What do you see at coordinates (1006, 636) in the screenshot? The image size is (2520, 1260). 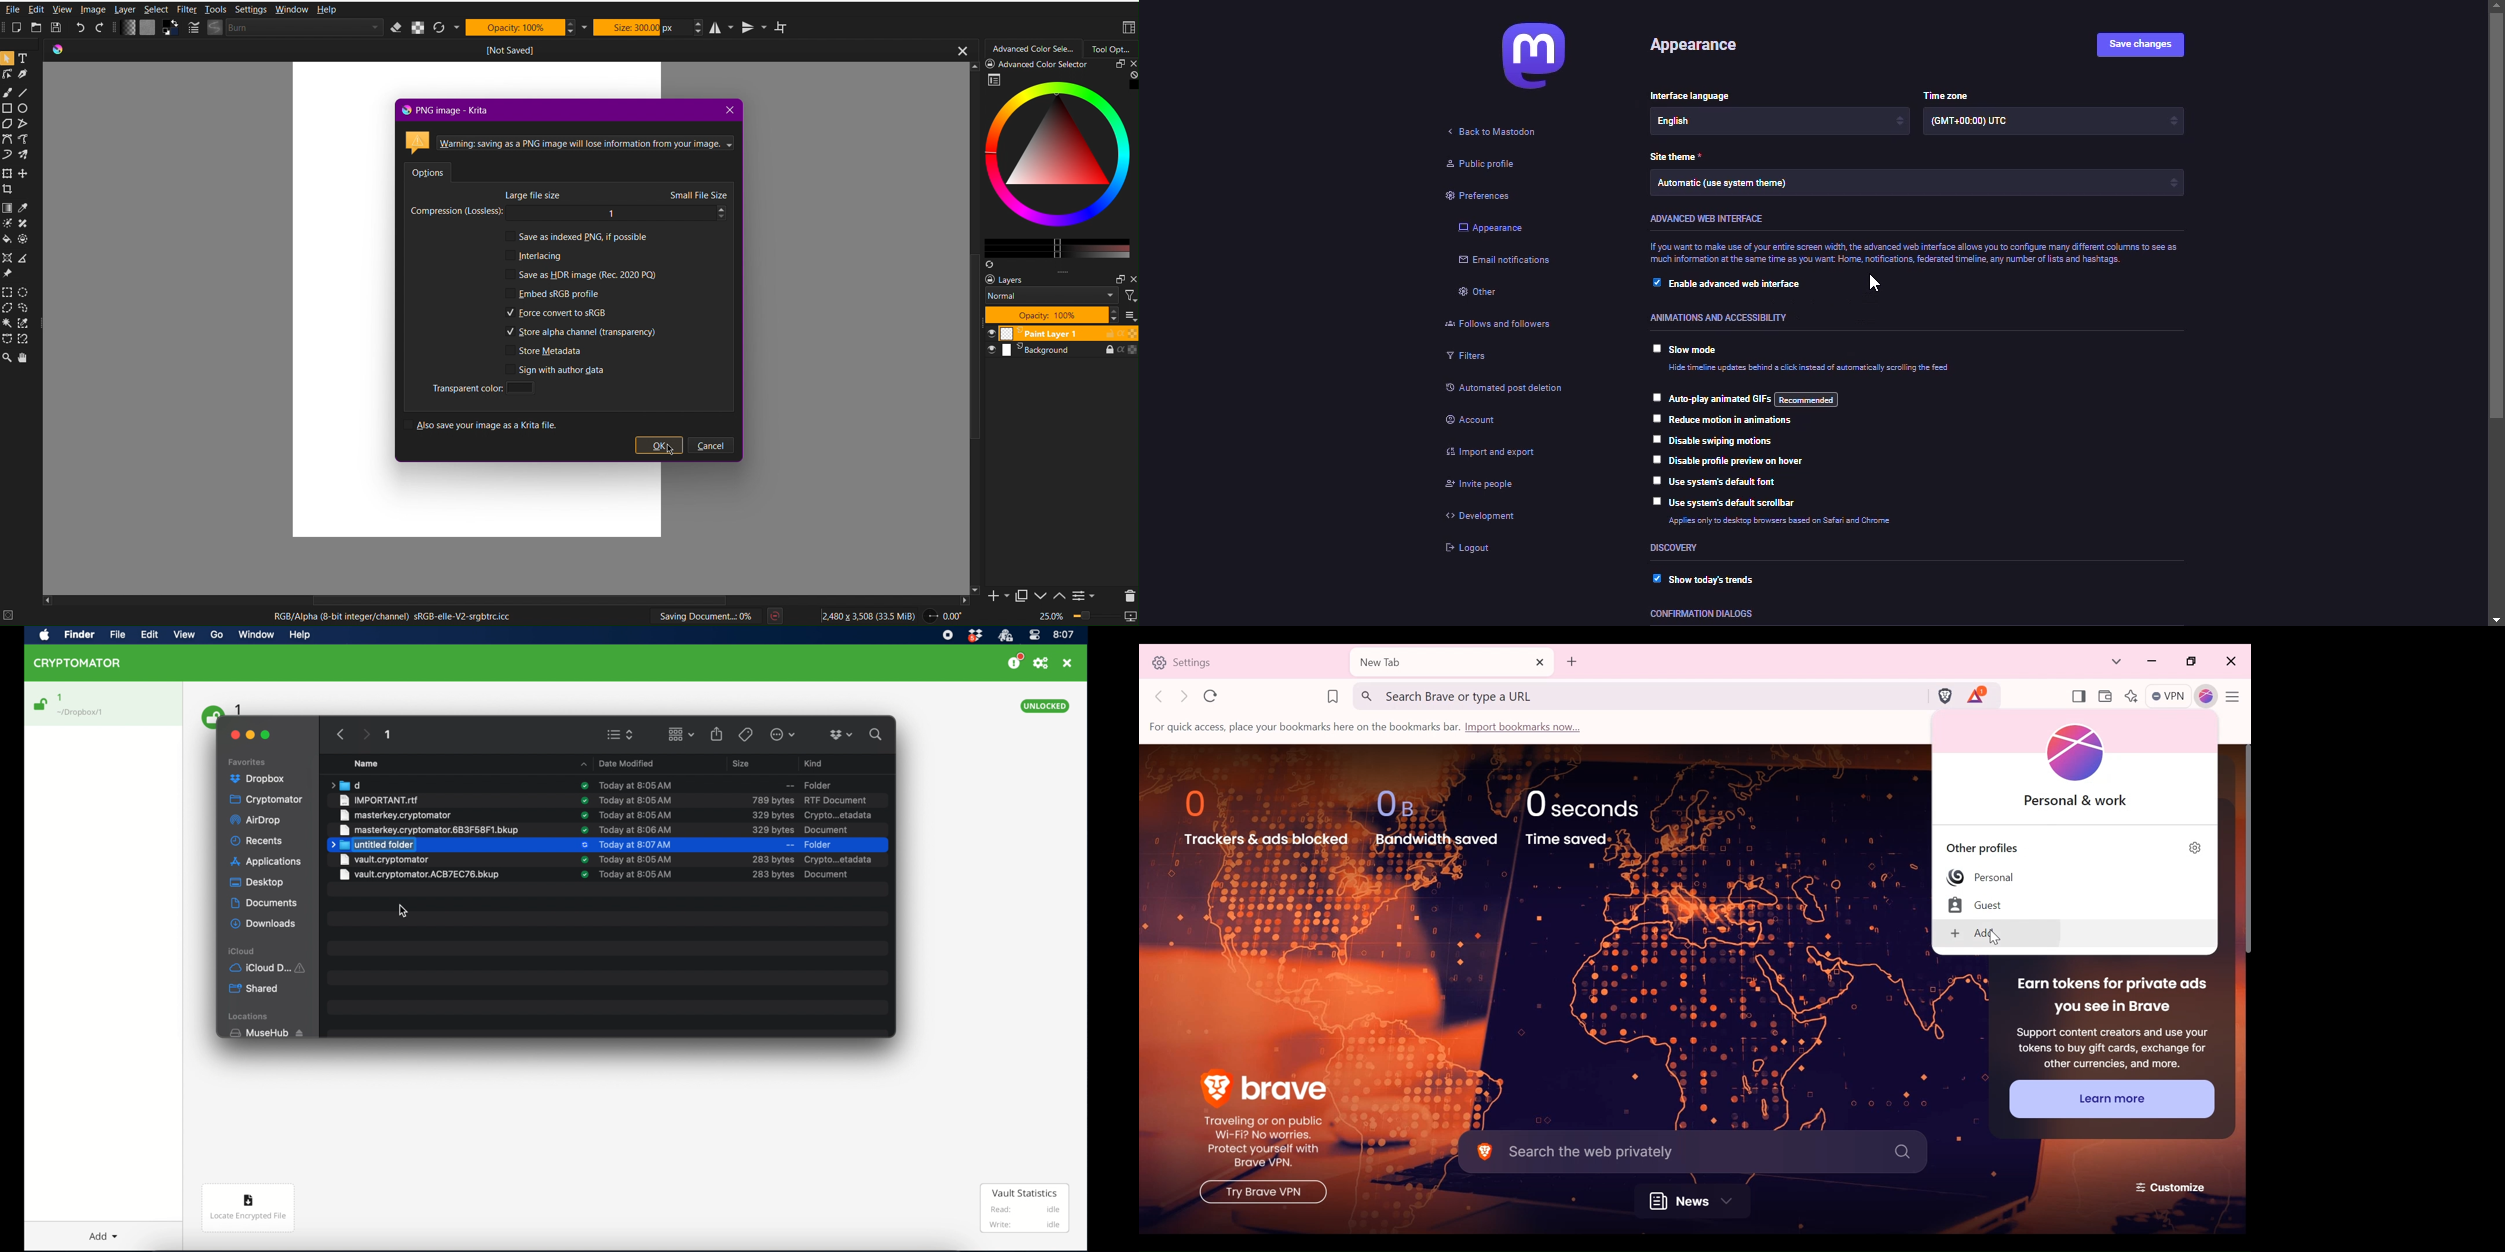 I see `crytptomator` at bounding box center [1006, 636].